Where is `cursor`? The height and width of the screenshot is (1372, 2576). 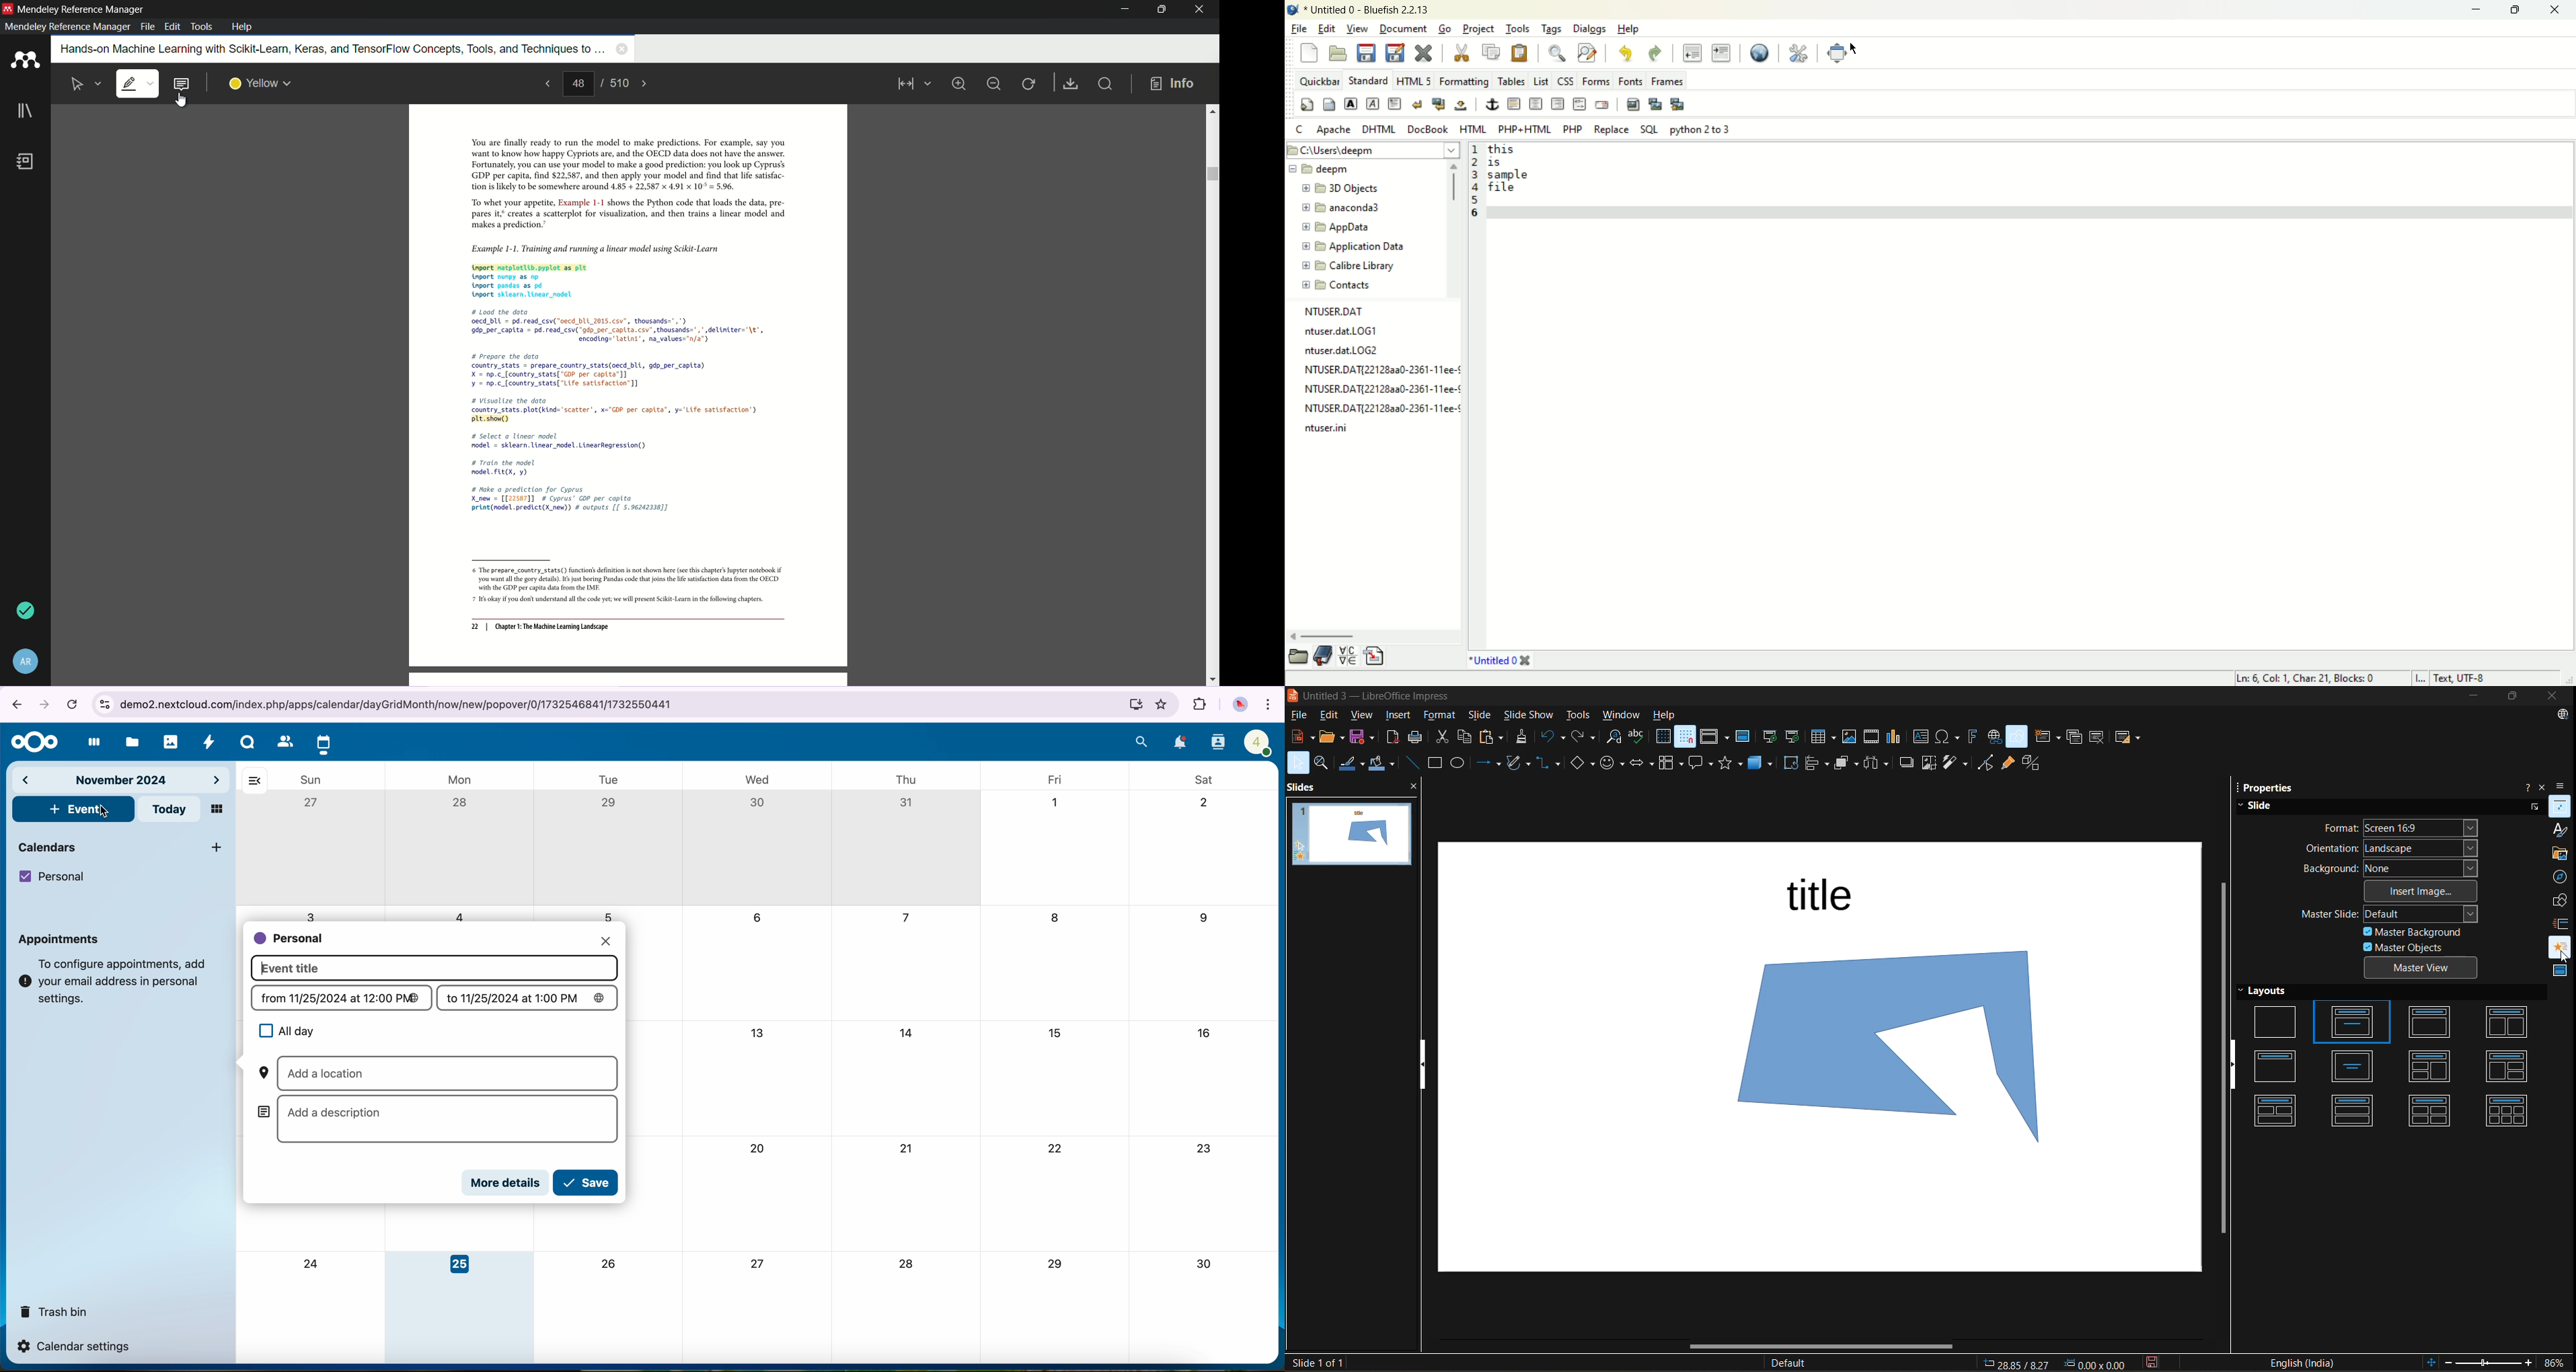 cursor is located at coordinates (182, 100).